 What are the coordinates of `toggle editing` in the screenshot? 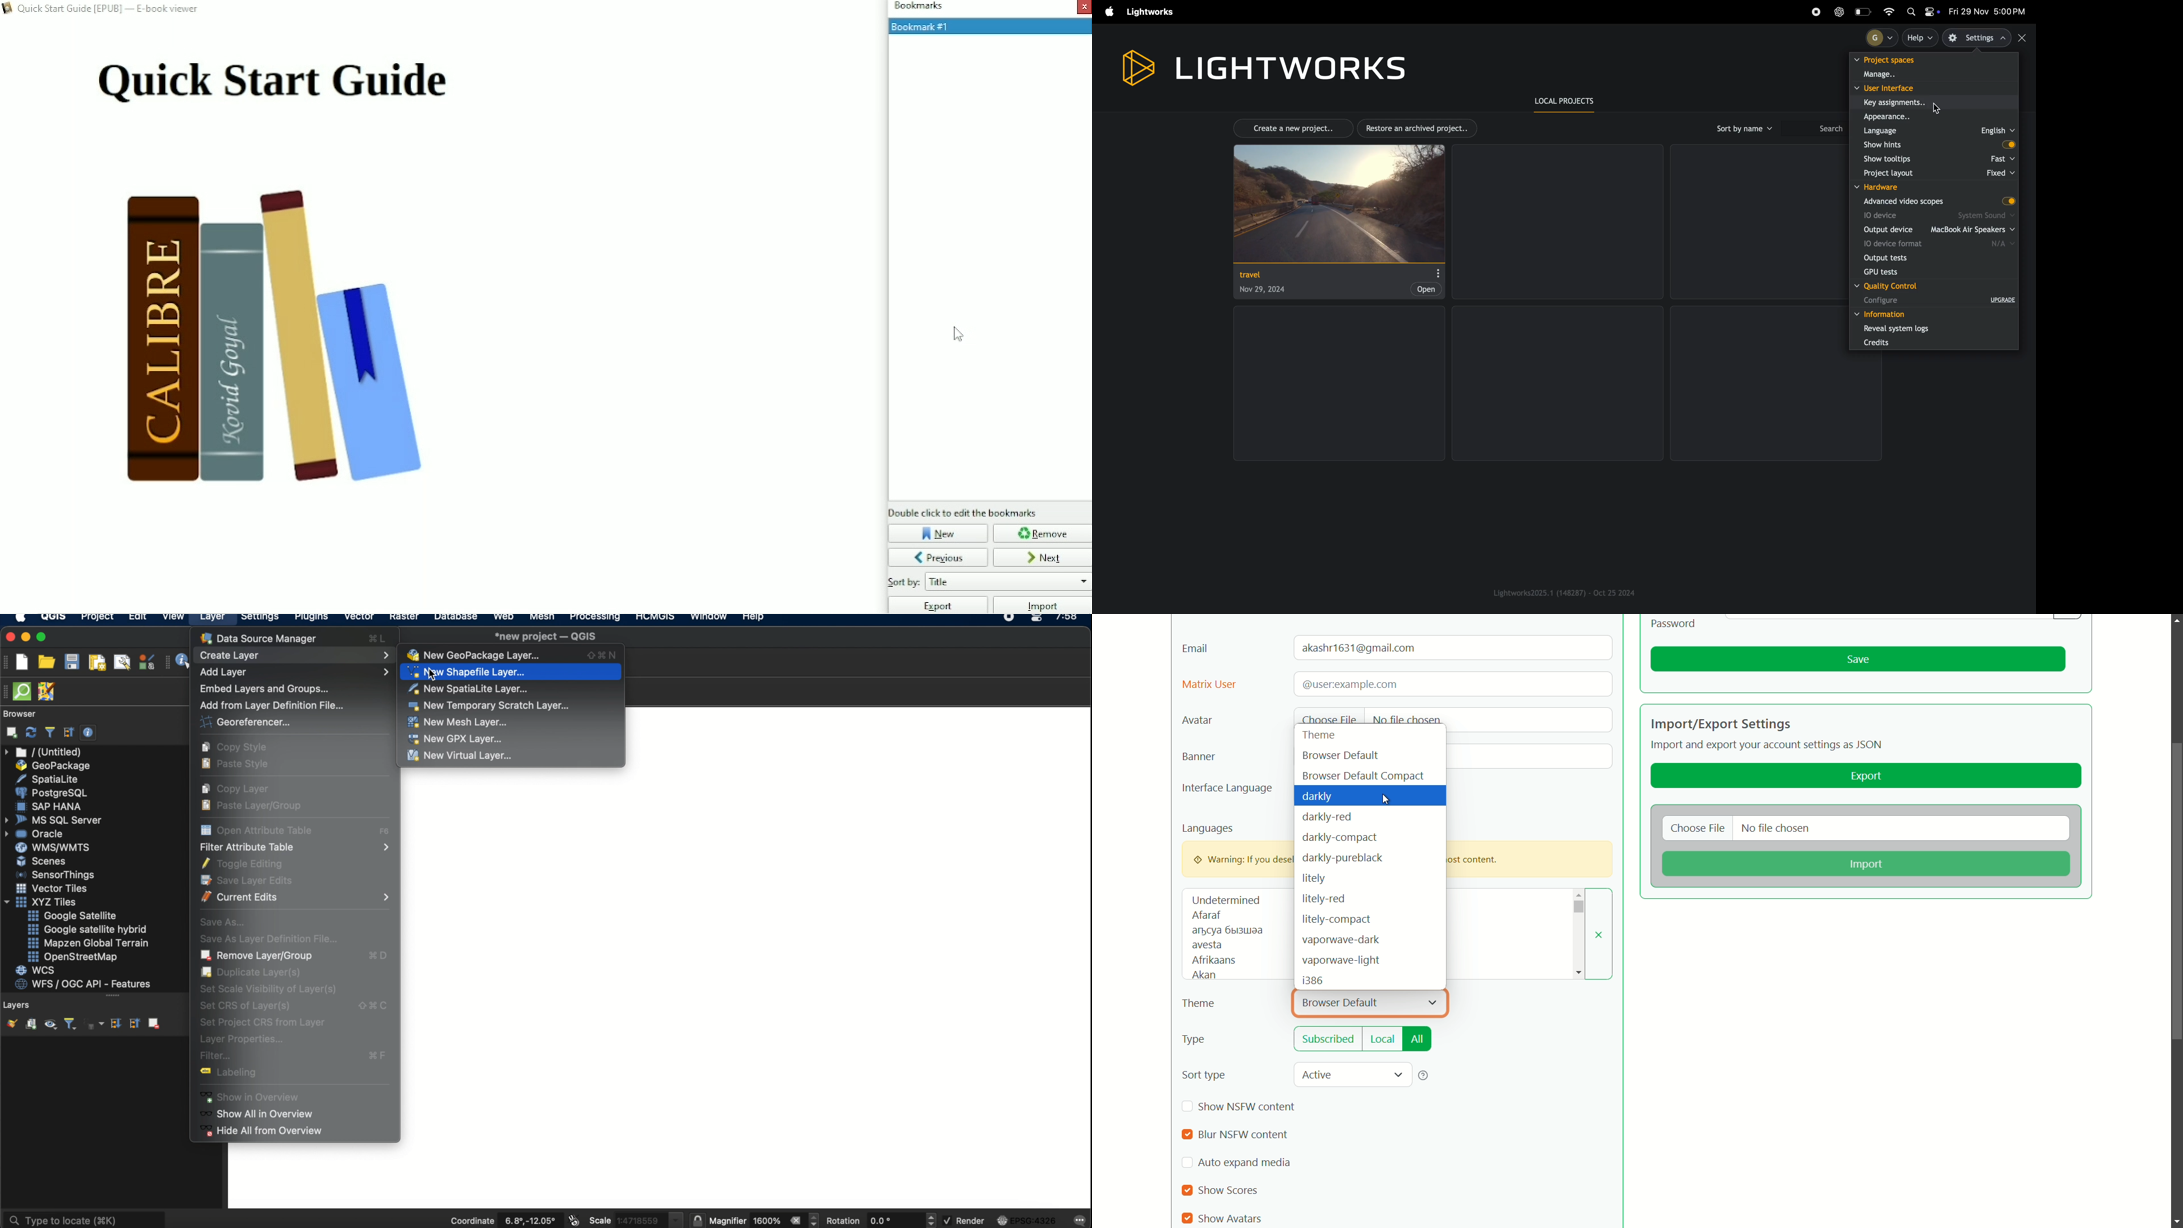 It's located at (242, 863).